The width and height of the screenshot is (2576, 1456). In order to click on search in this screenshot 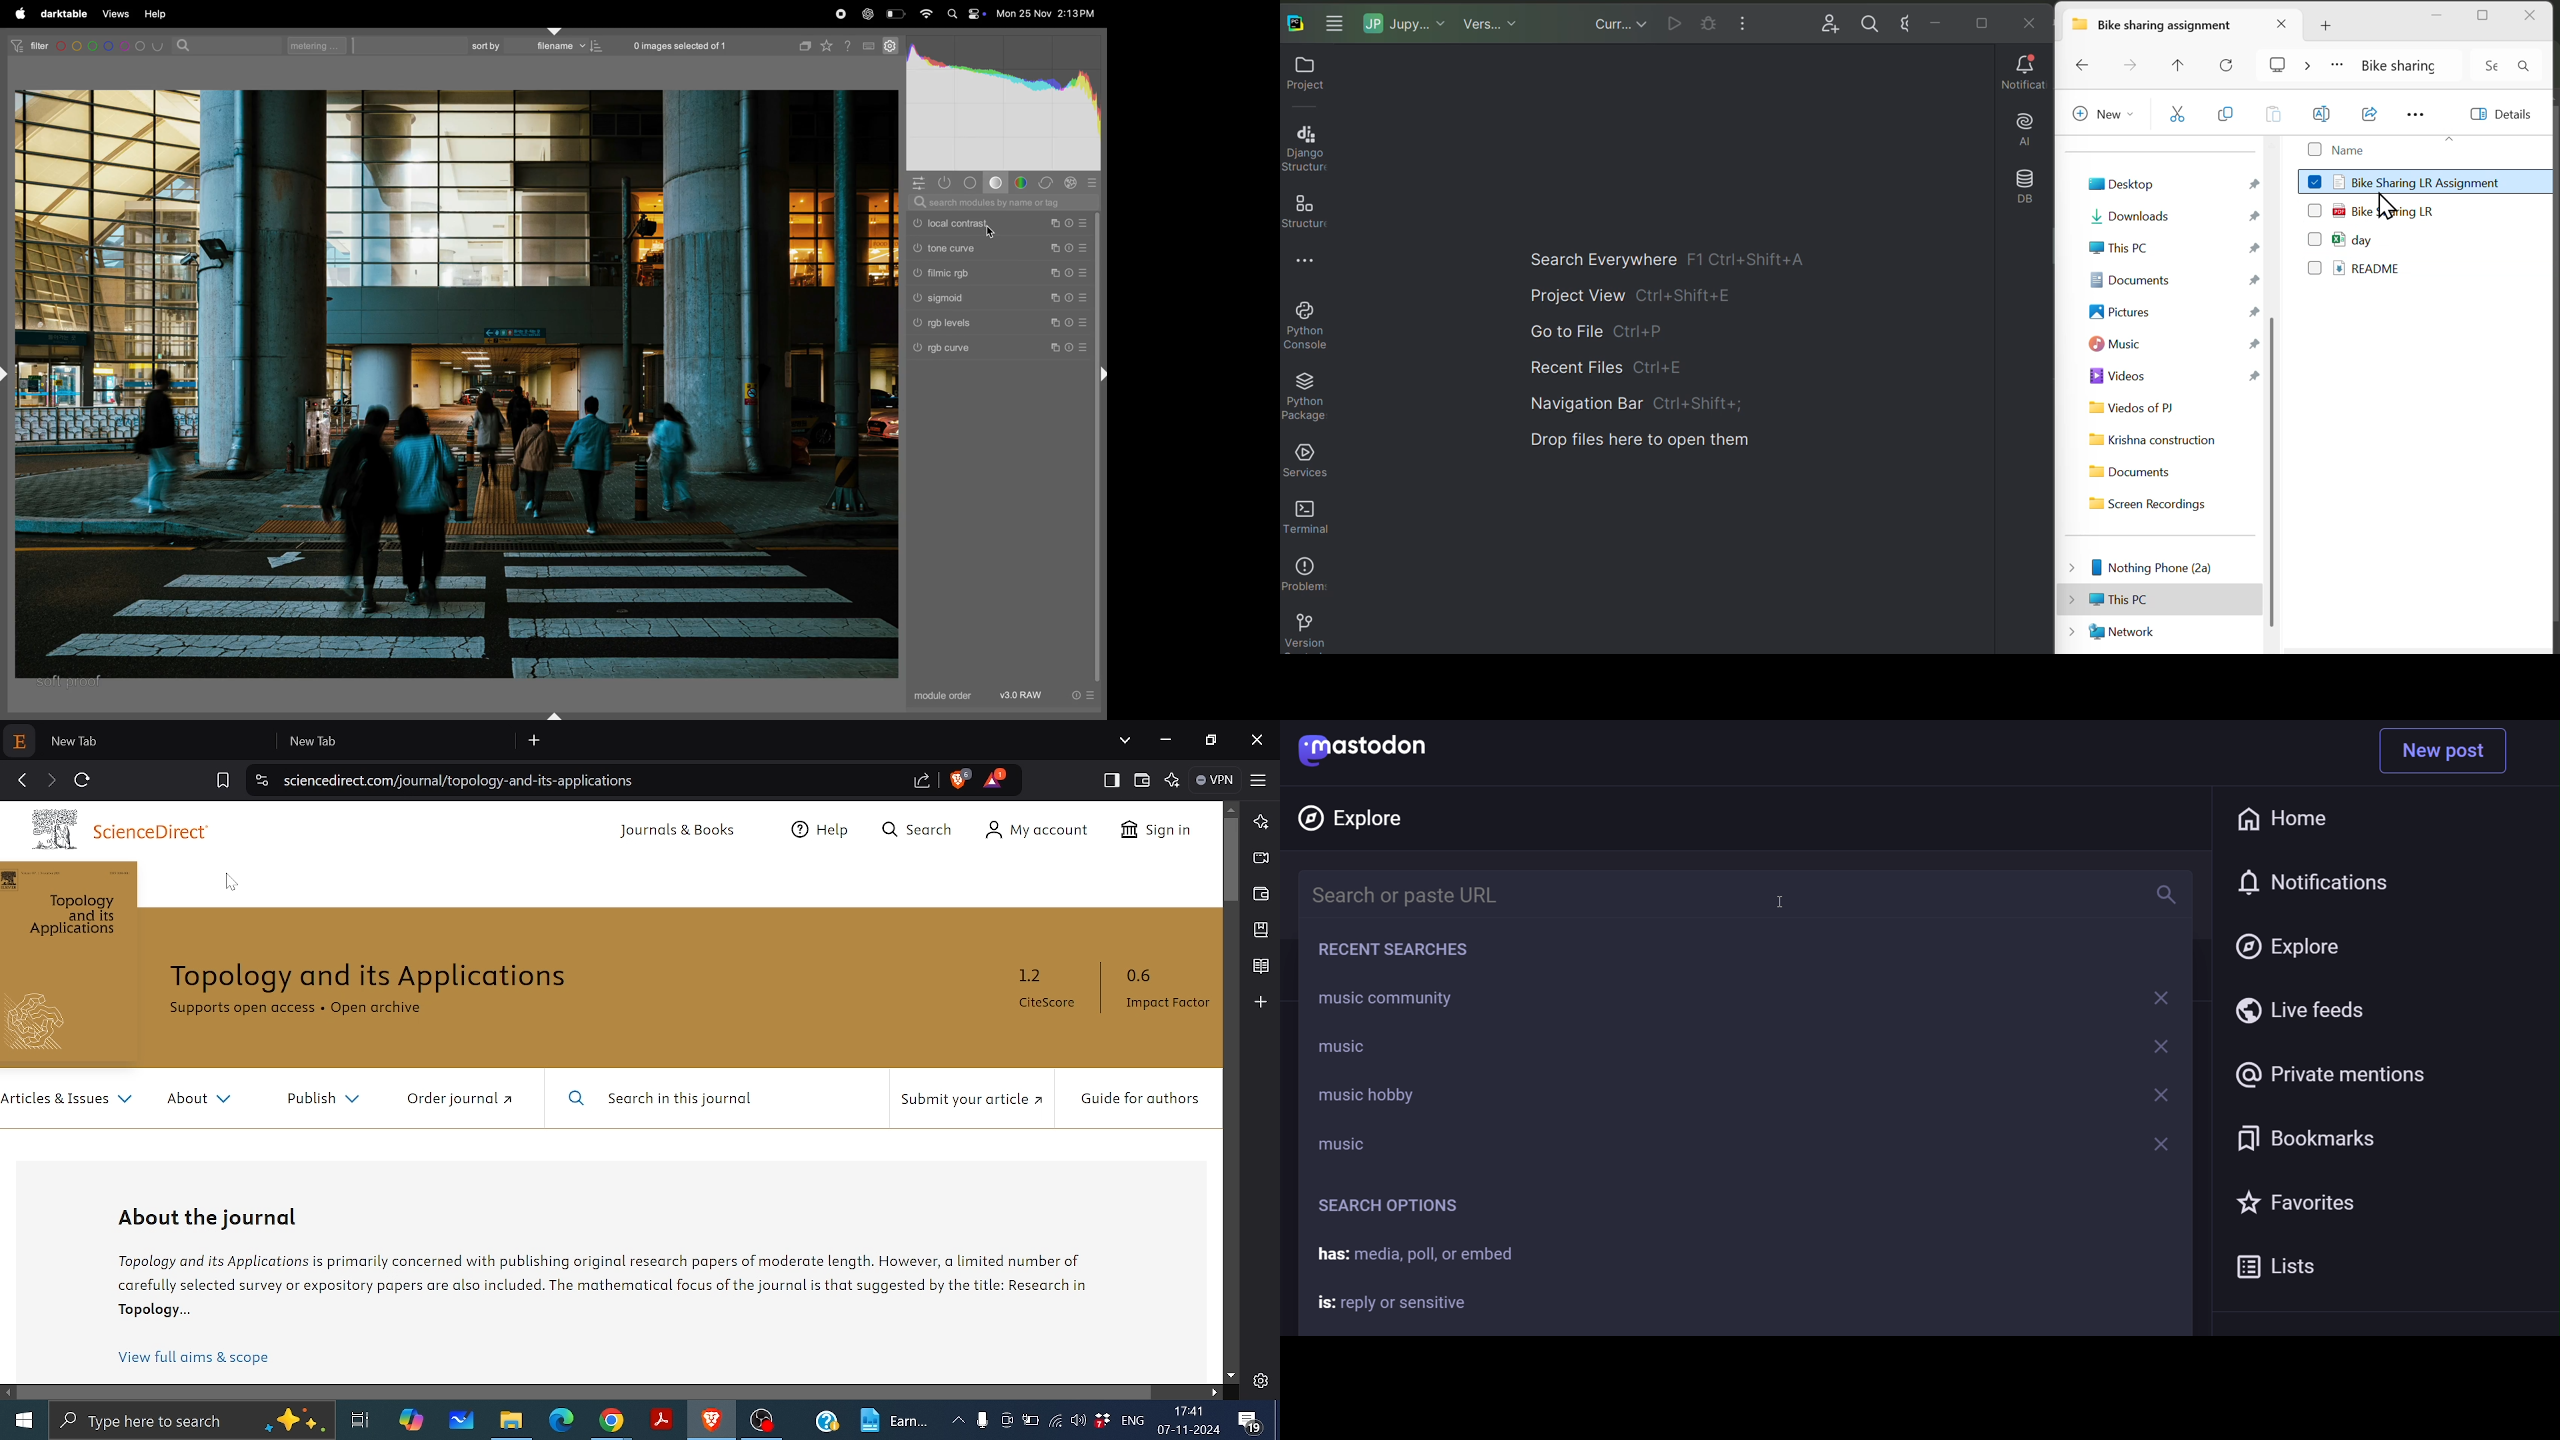, I will do `click(186, 45)`.